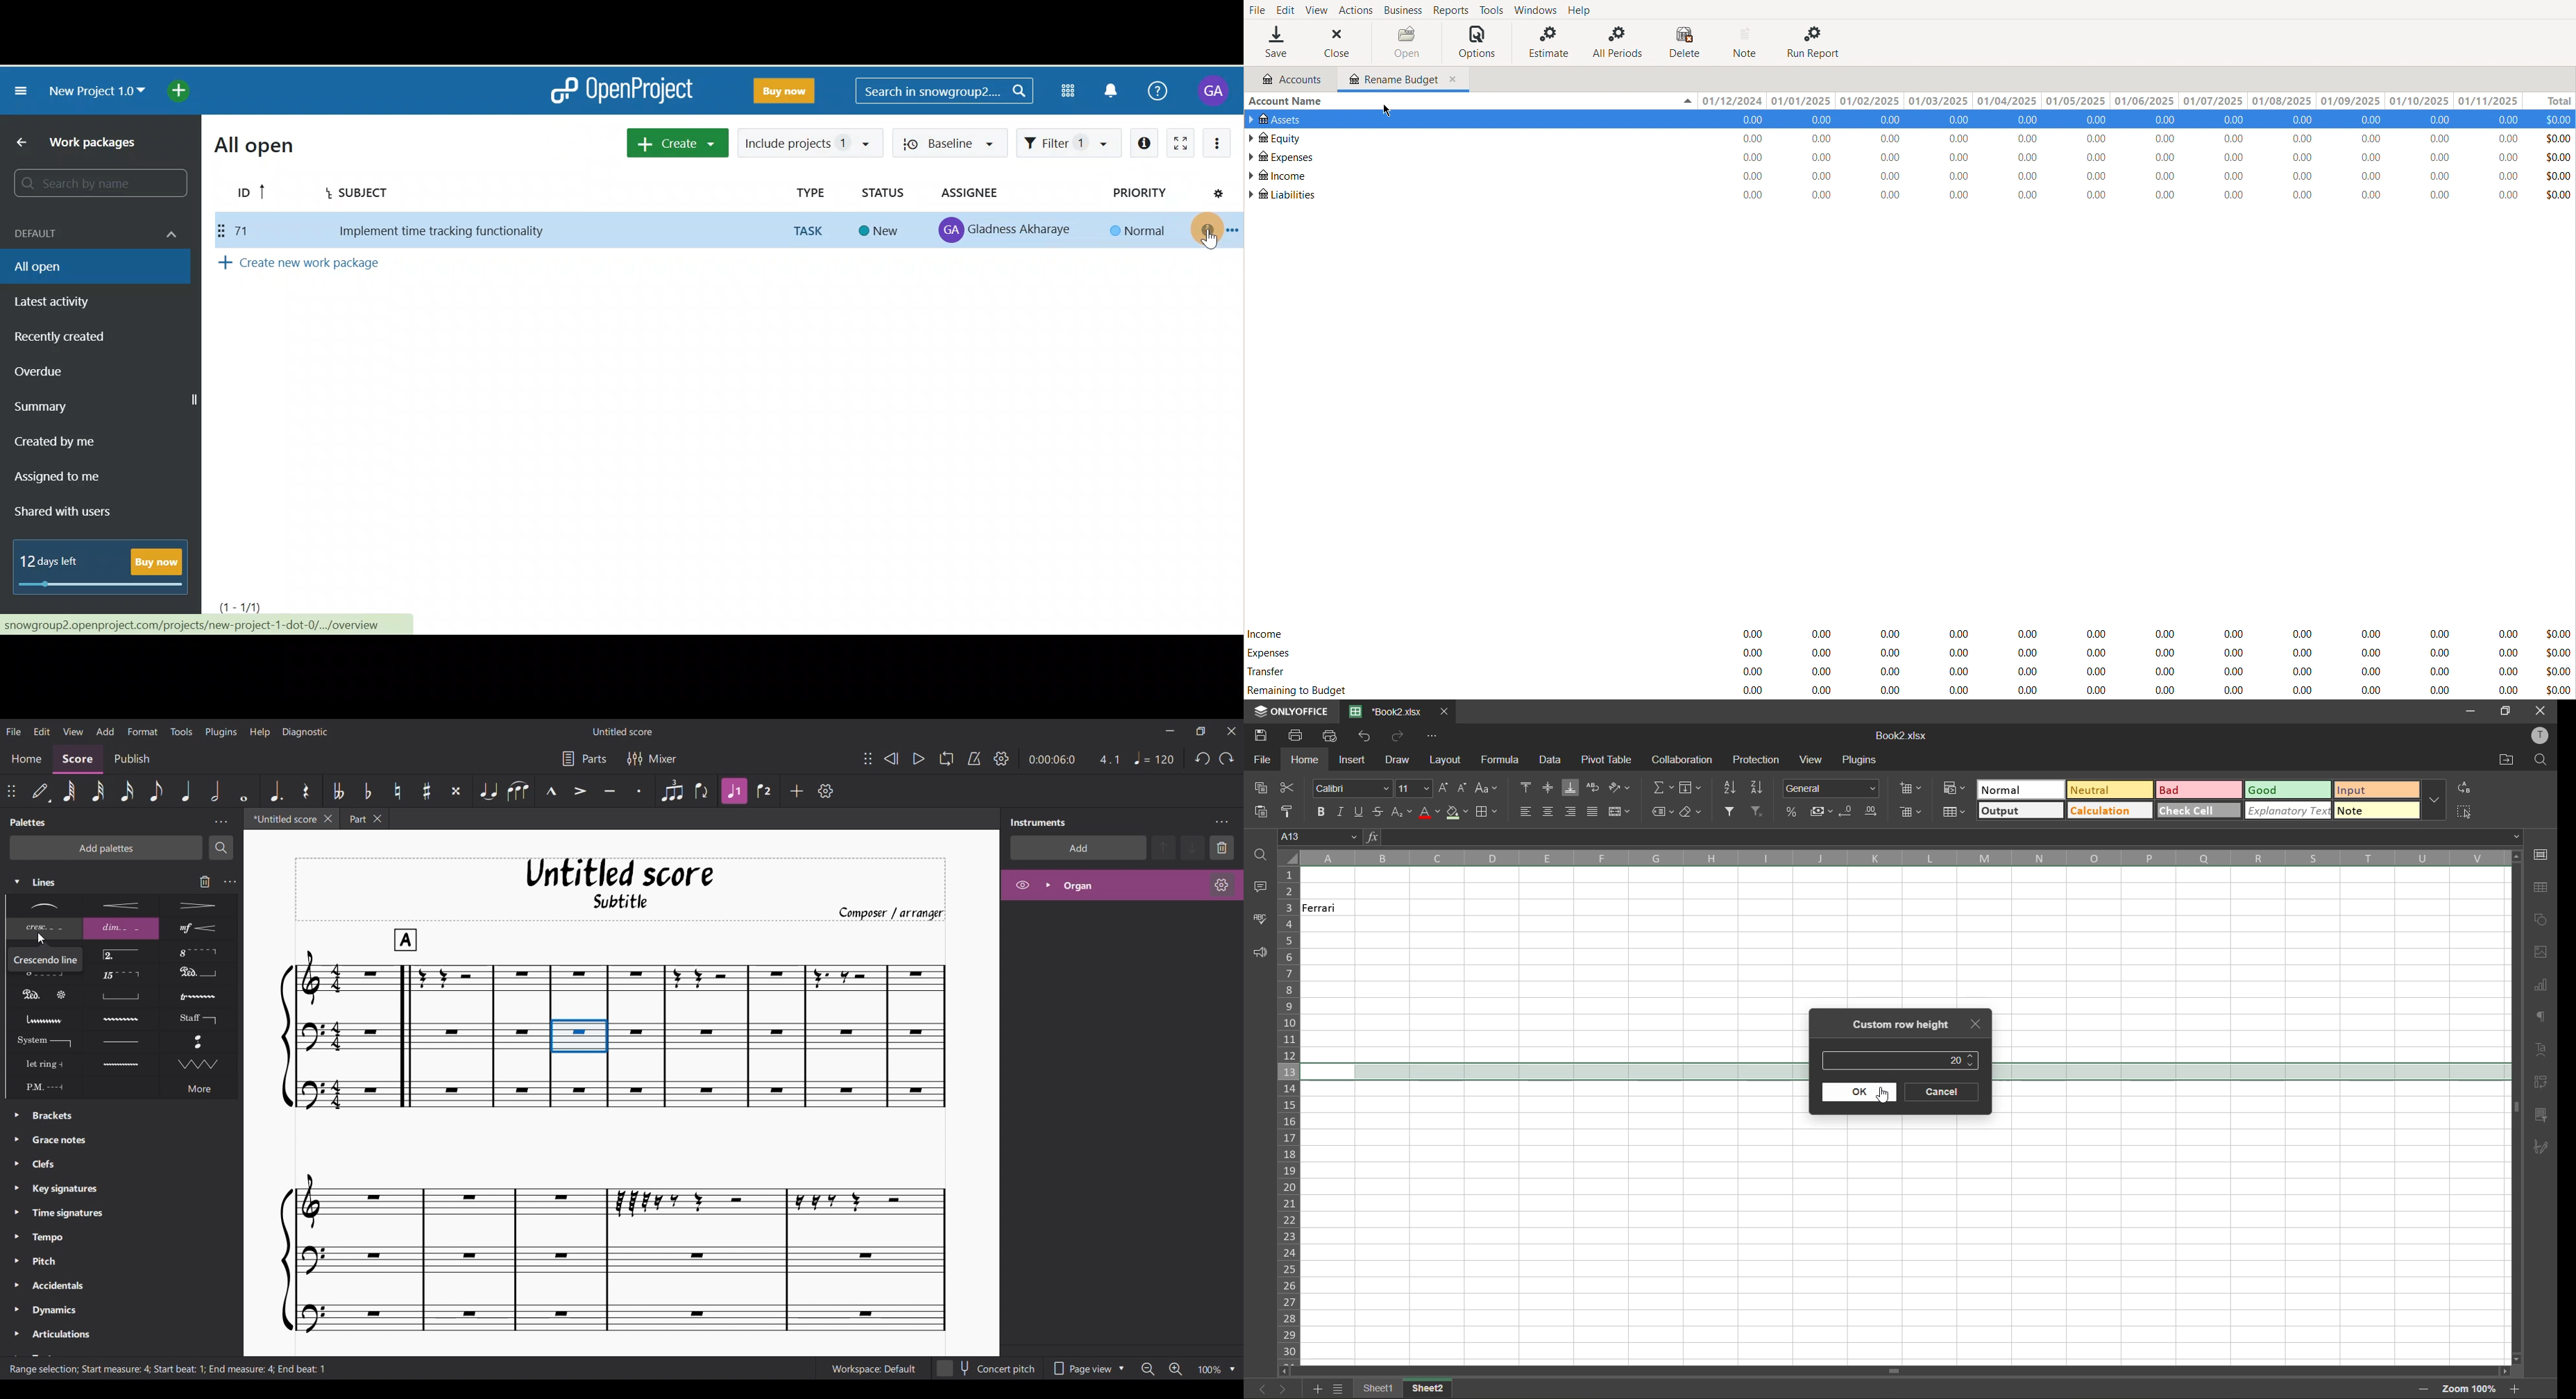 This screenshot has height=1400, width=2576. I want to click on profile icon, so click(951, 231).